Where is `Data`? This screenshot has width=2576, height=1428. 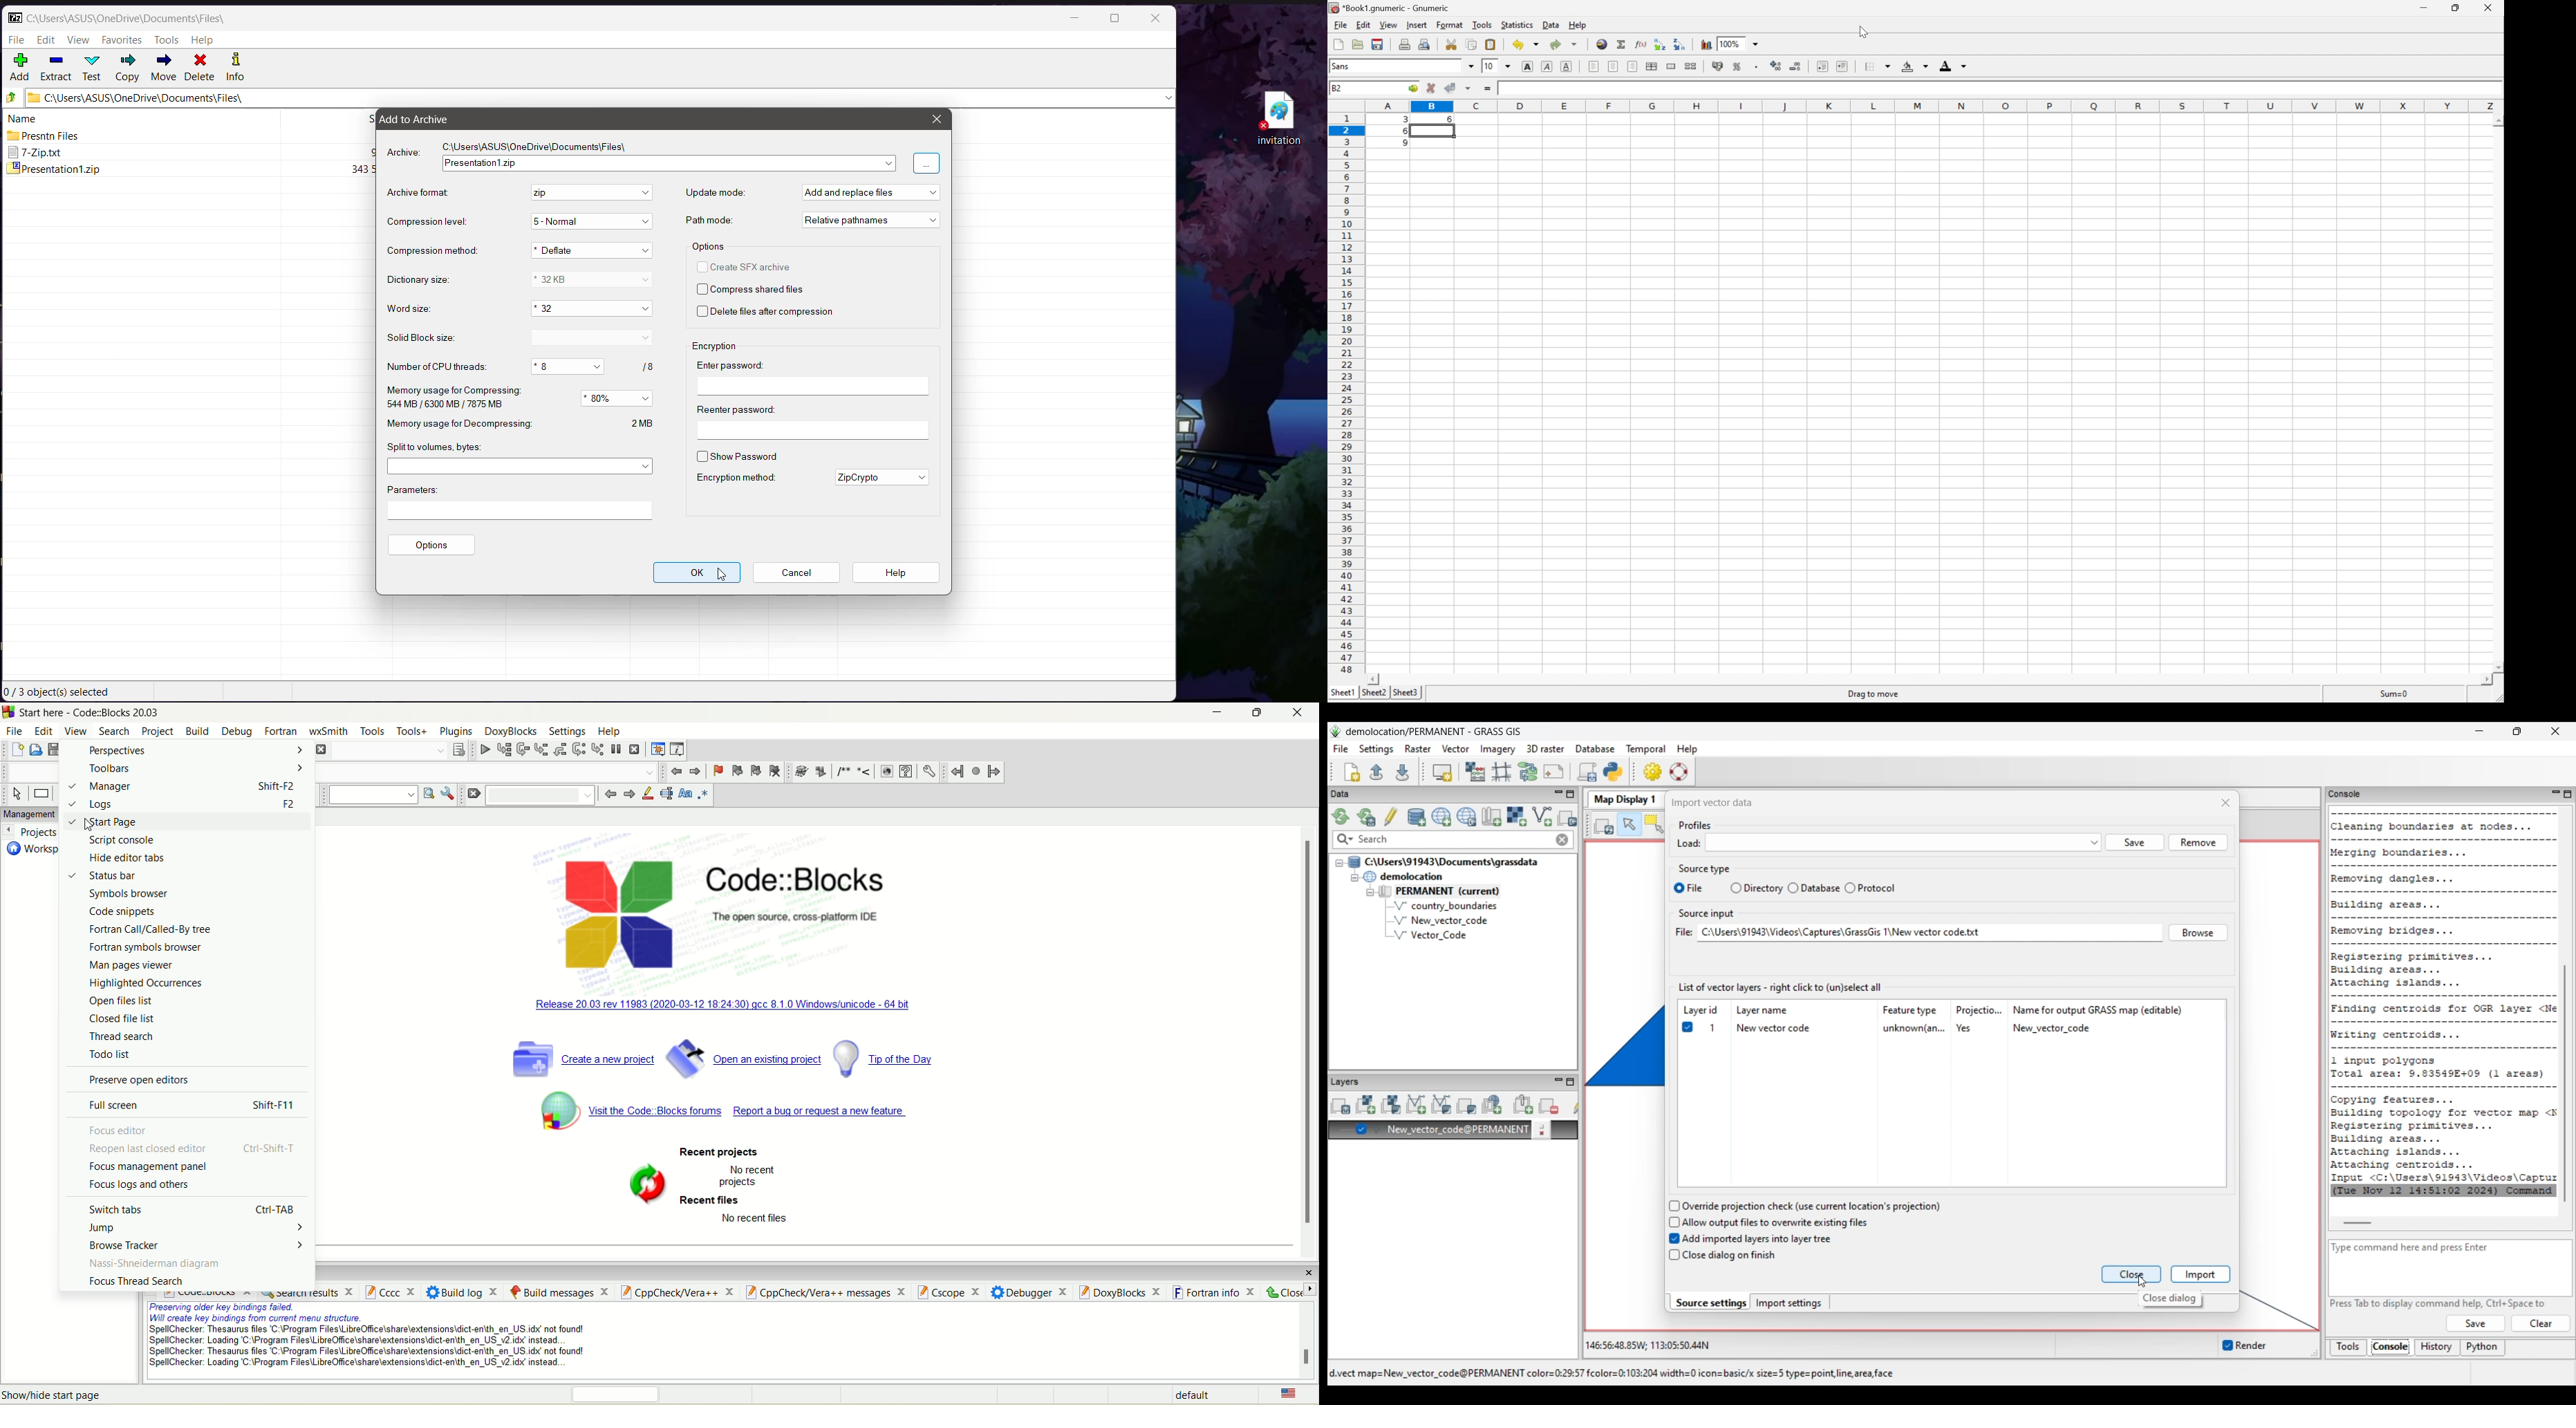
Data is located at coordinates (1552, 24).